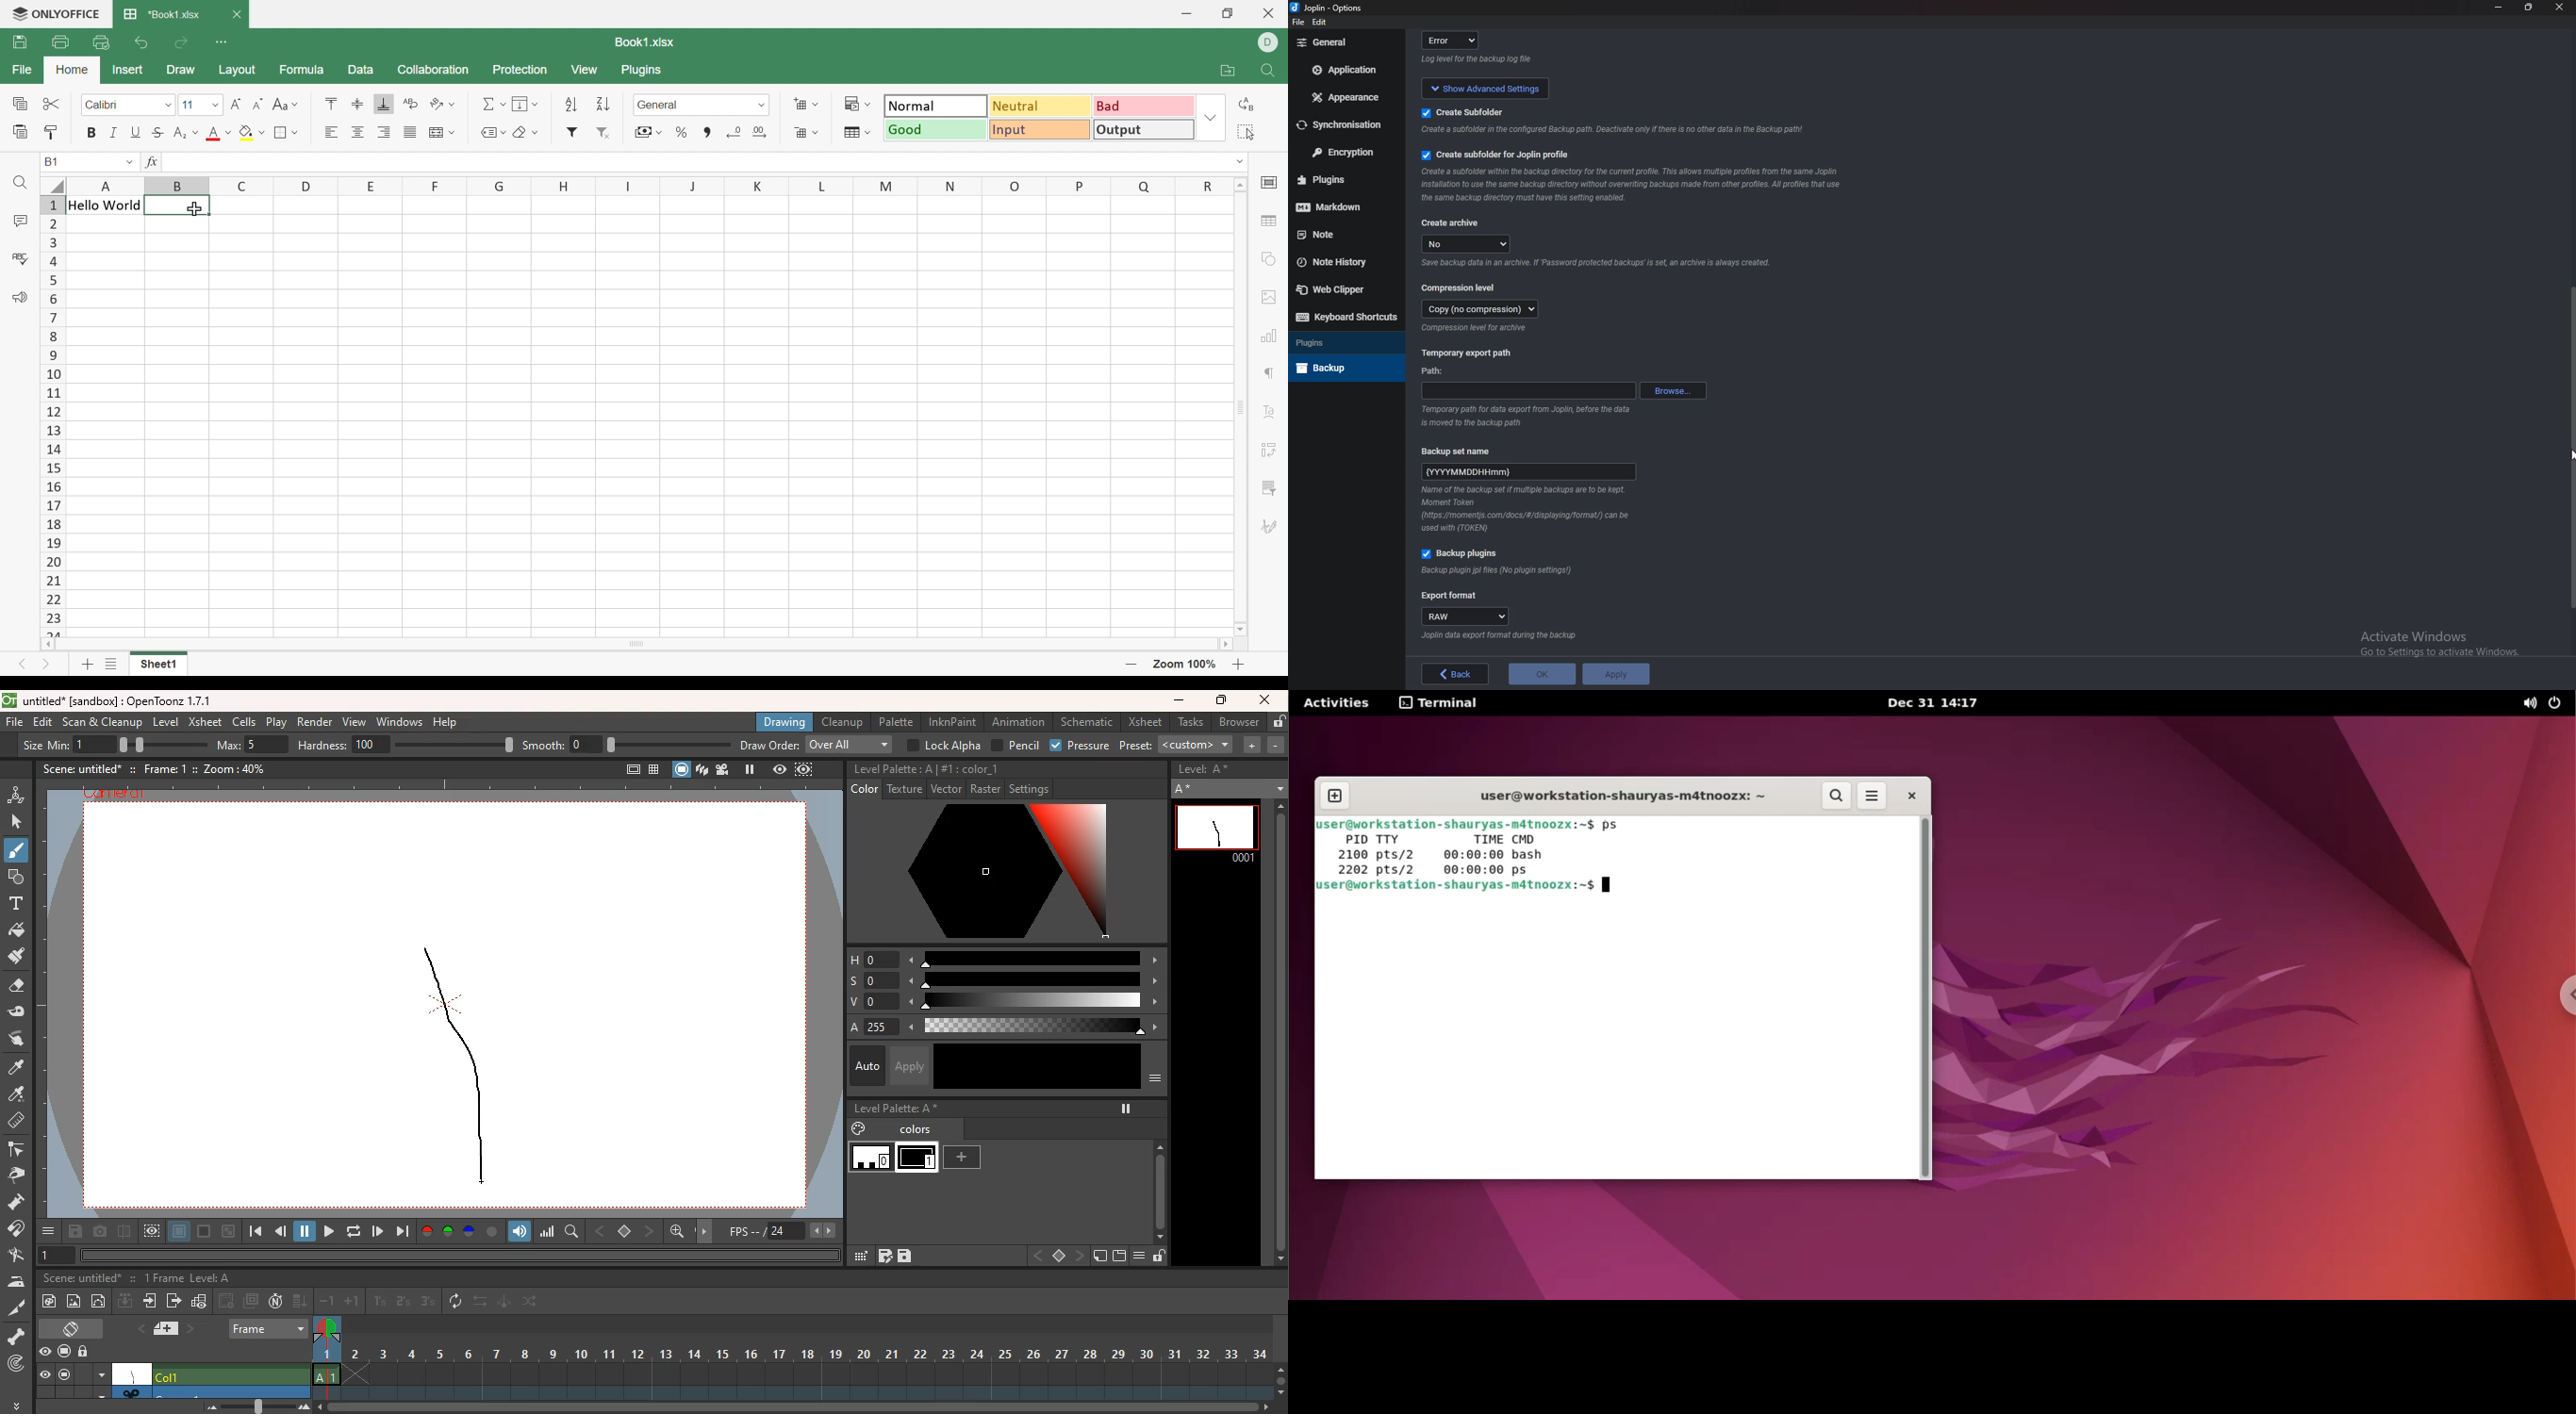  What do you see at coordinates (258, 103) in the screenshot?
I see `Decrement font size` at bounding box center [258, 103].